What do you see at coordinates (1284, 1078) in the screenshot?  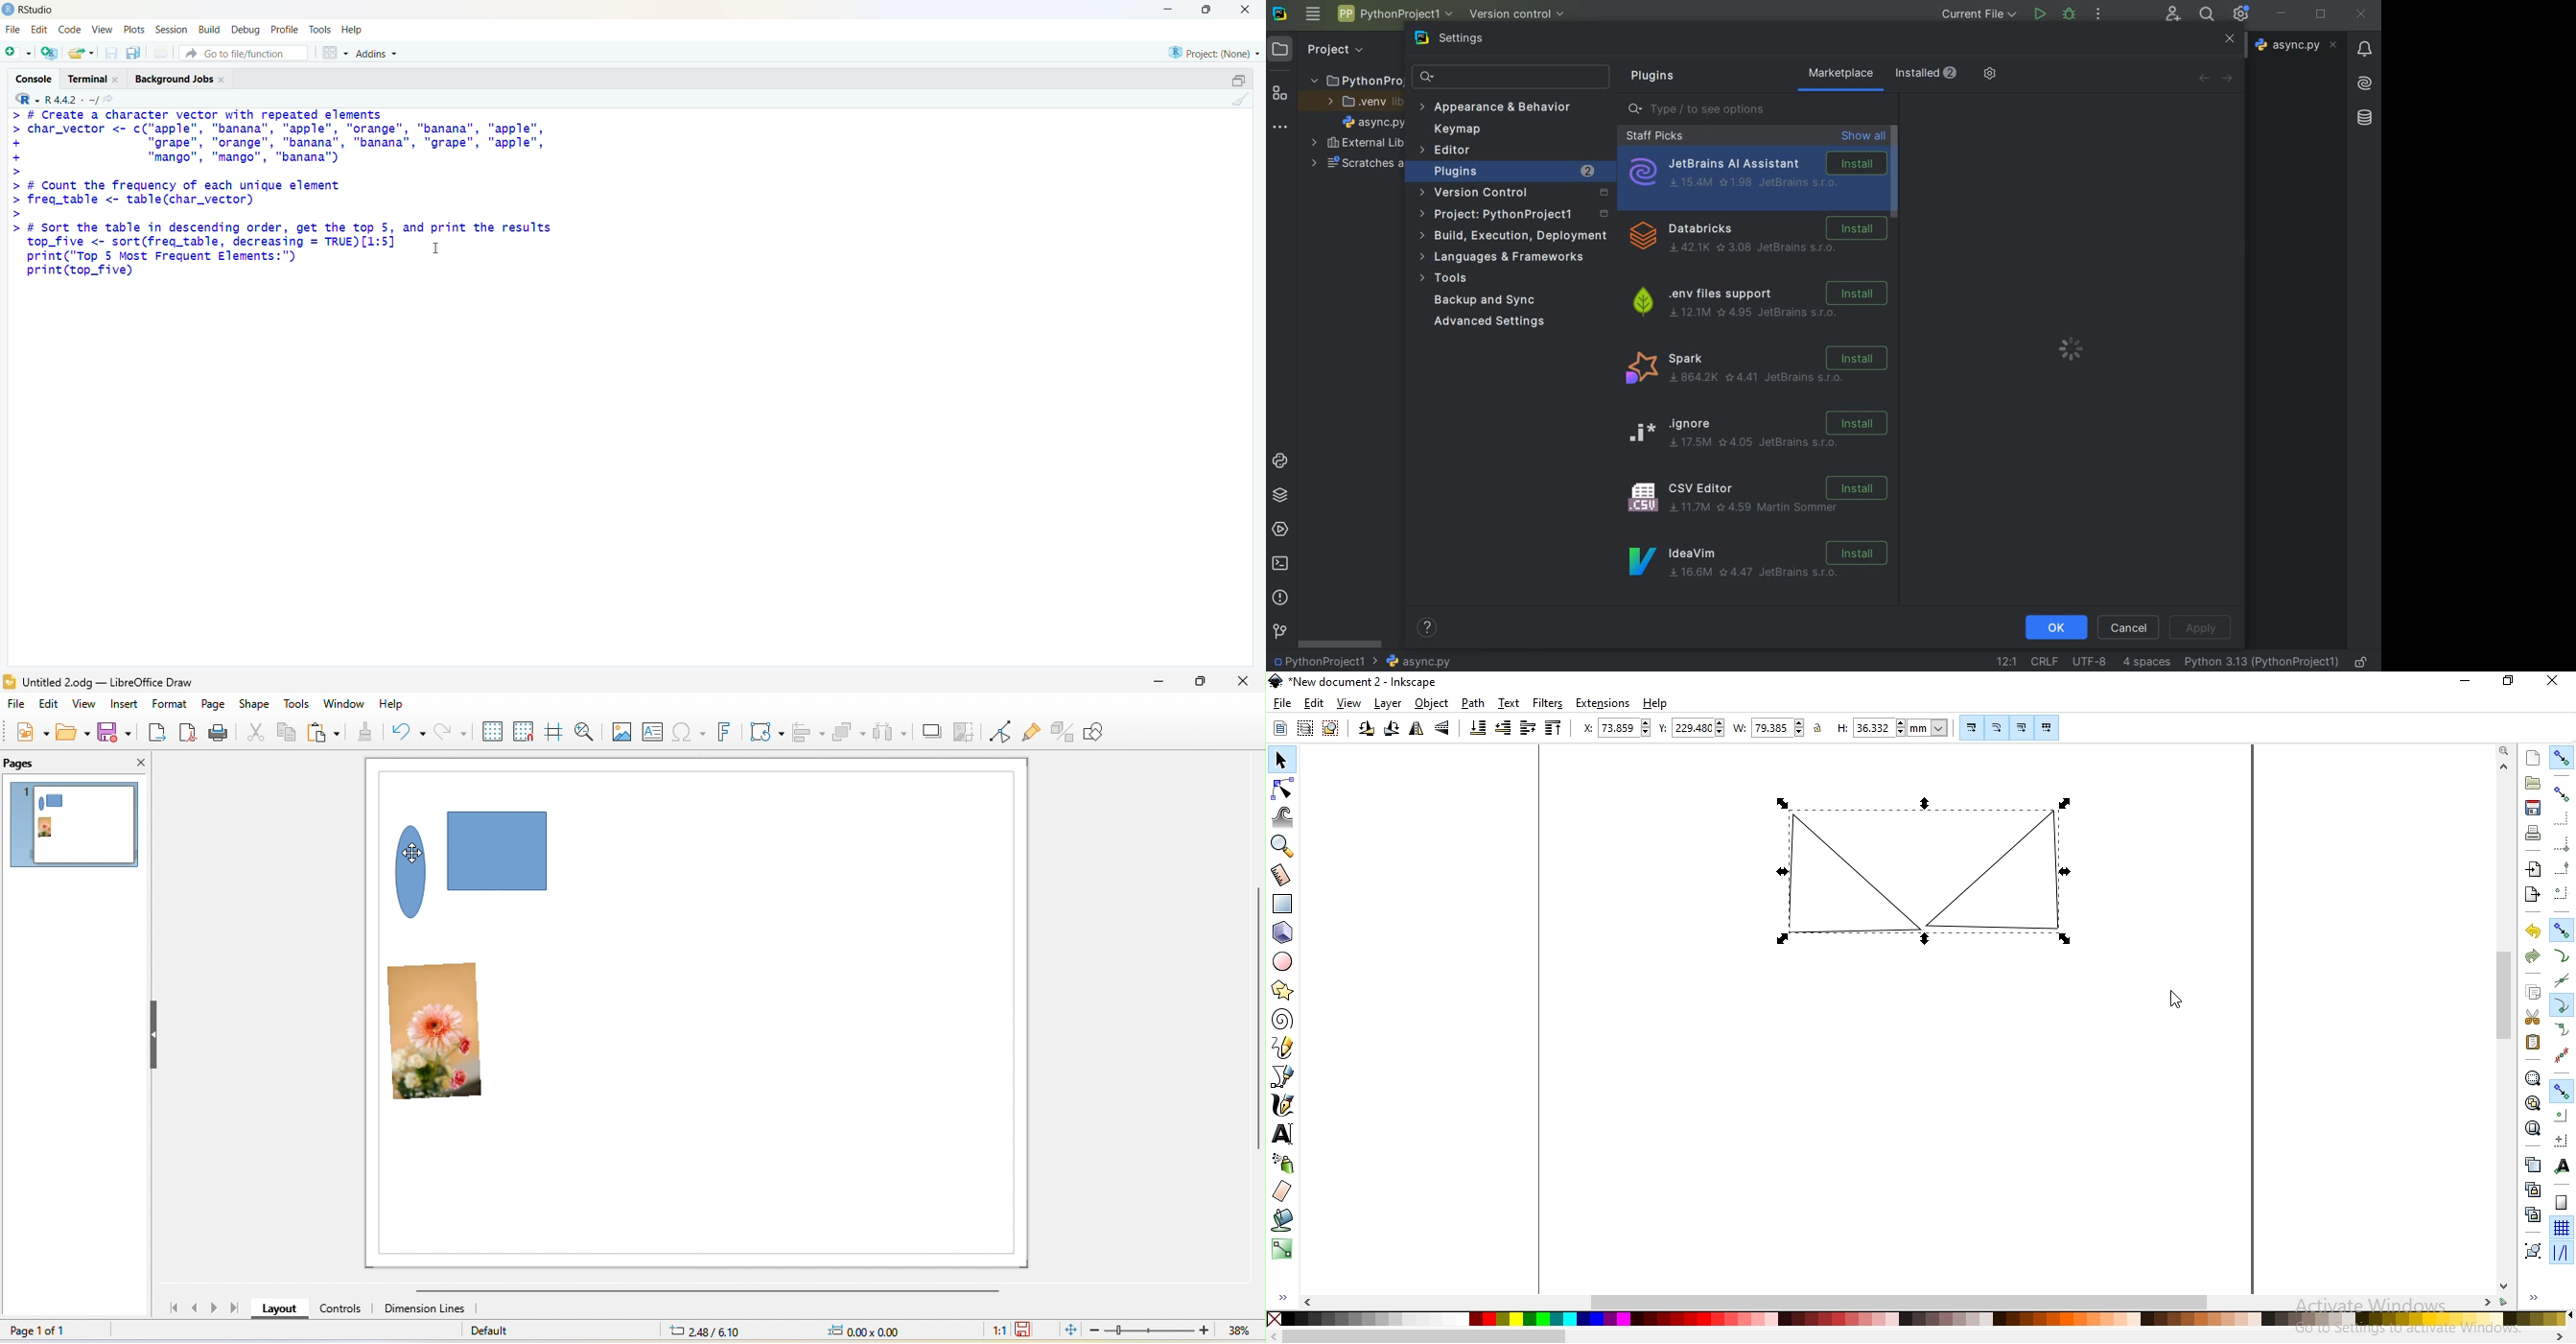 I see `draw bezier curves and straight lines` at bounding box center [1284, 1078].